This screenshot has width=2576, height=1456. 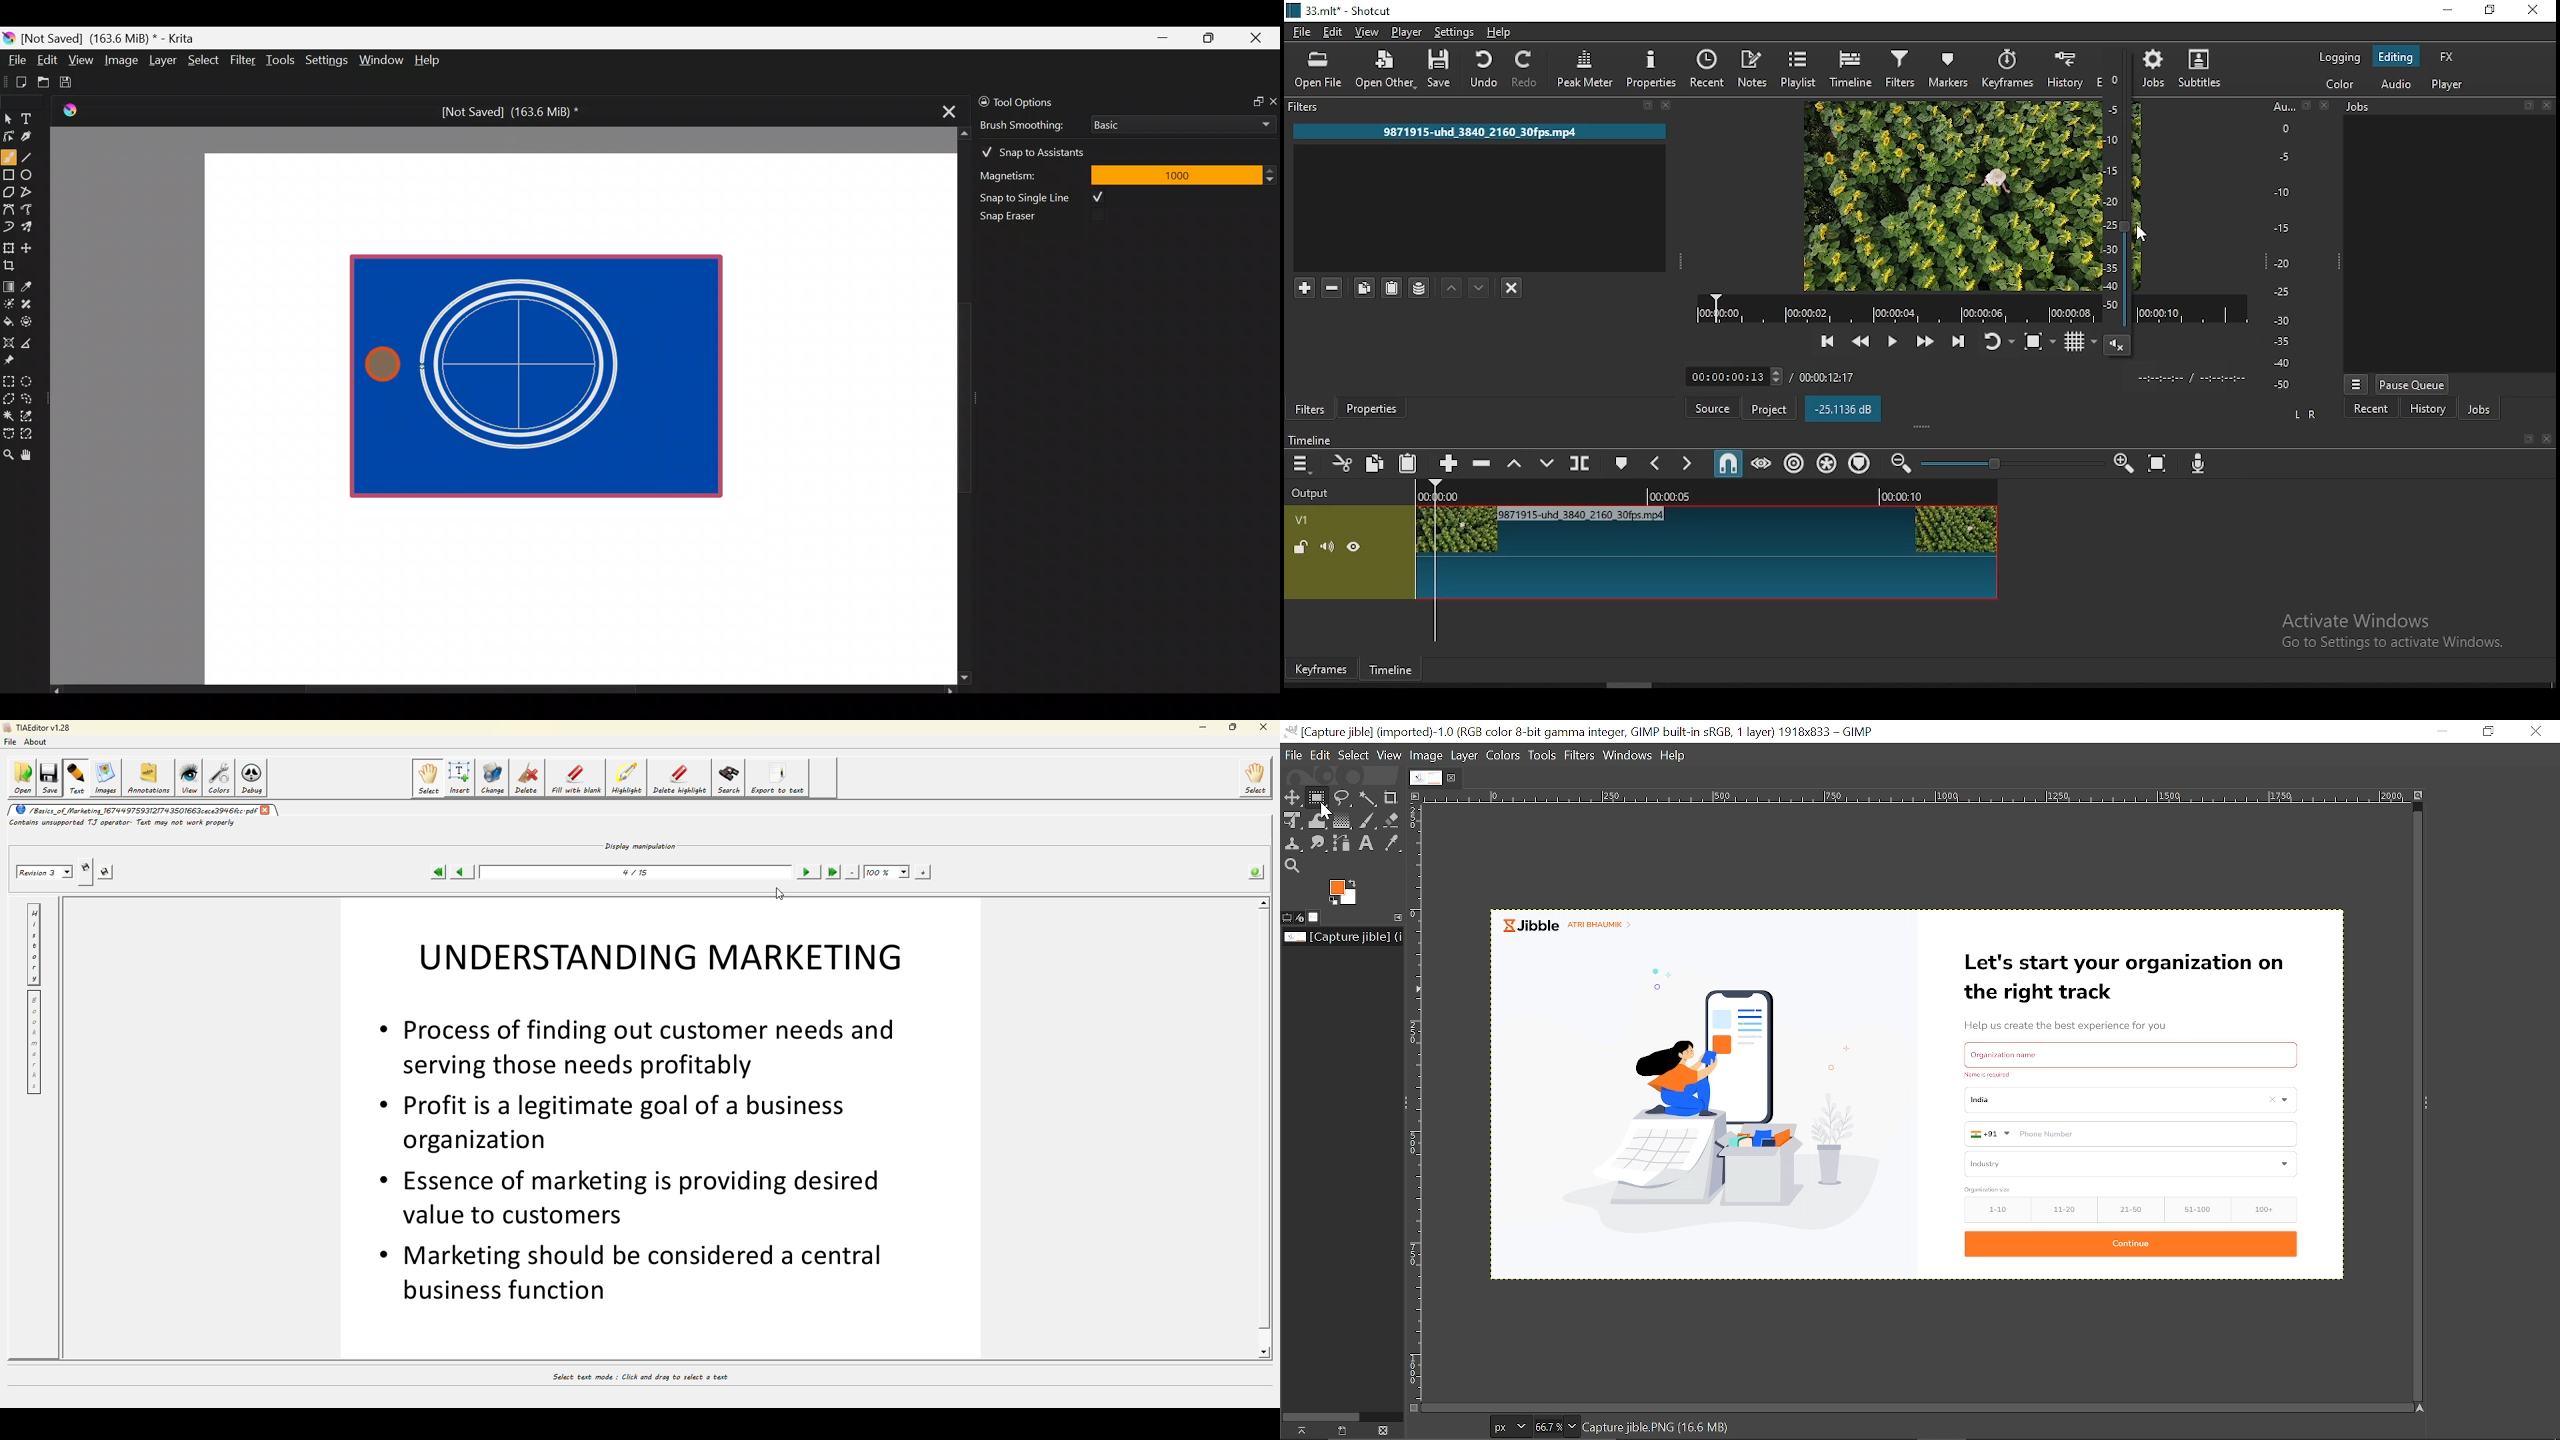 What do you see at coordinates (1453, 288) in the screenshot?
I see `move filter up` at bounding box center [1453, 288].